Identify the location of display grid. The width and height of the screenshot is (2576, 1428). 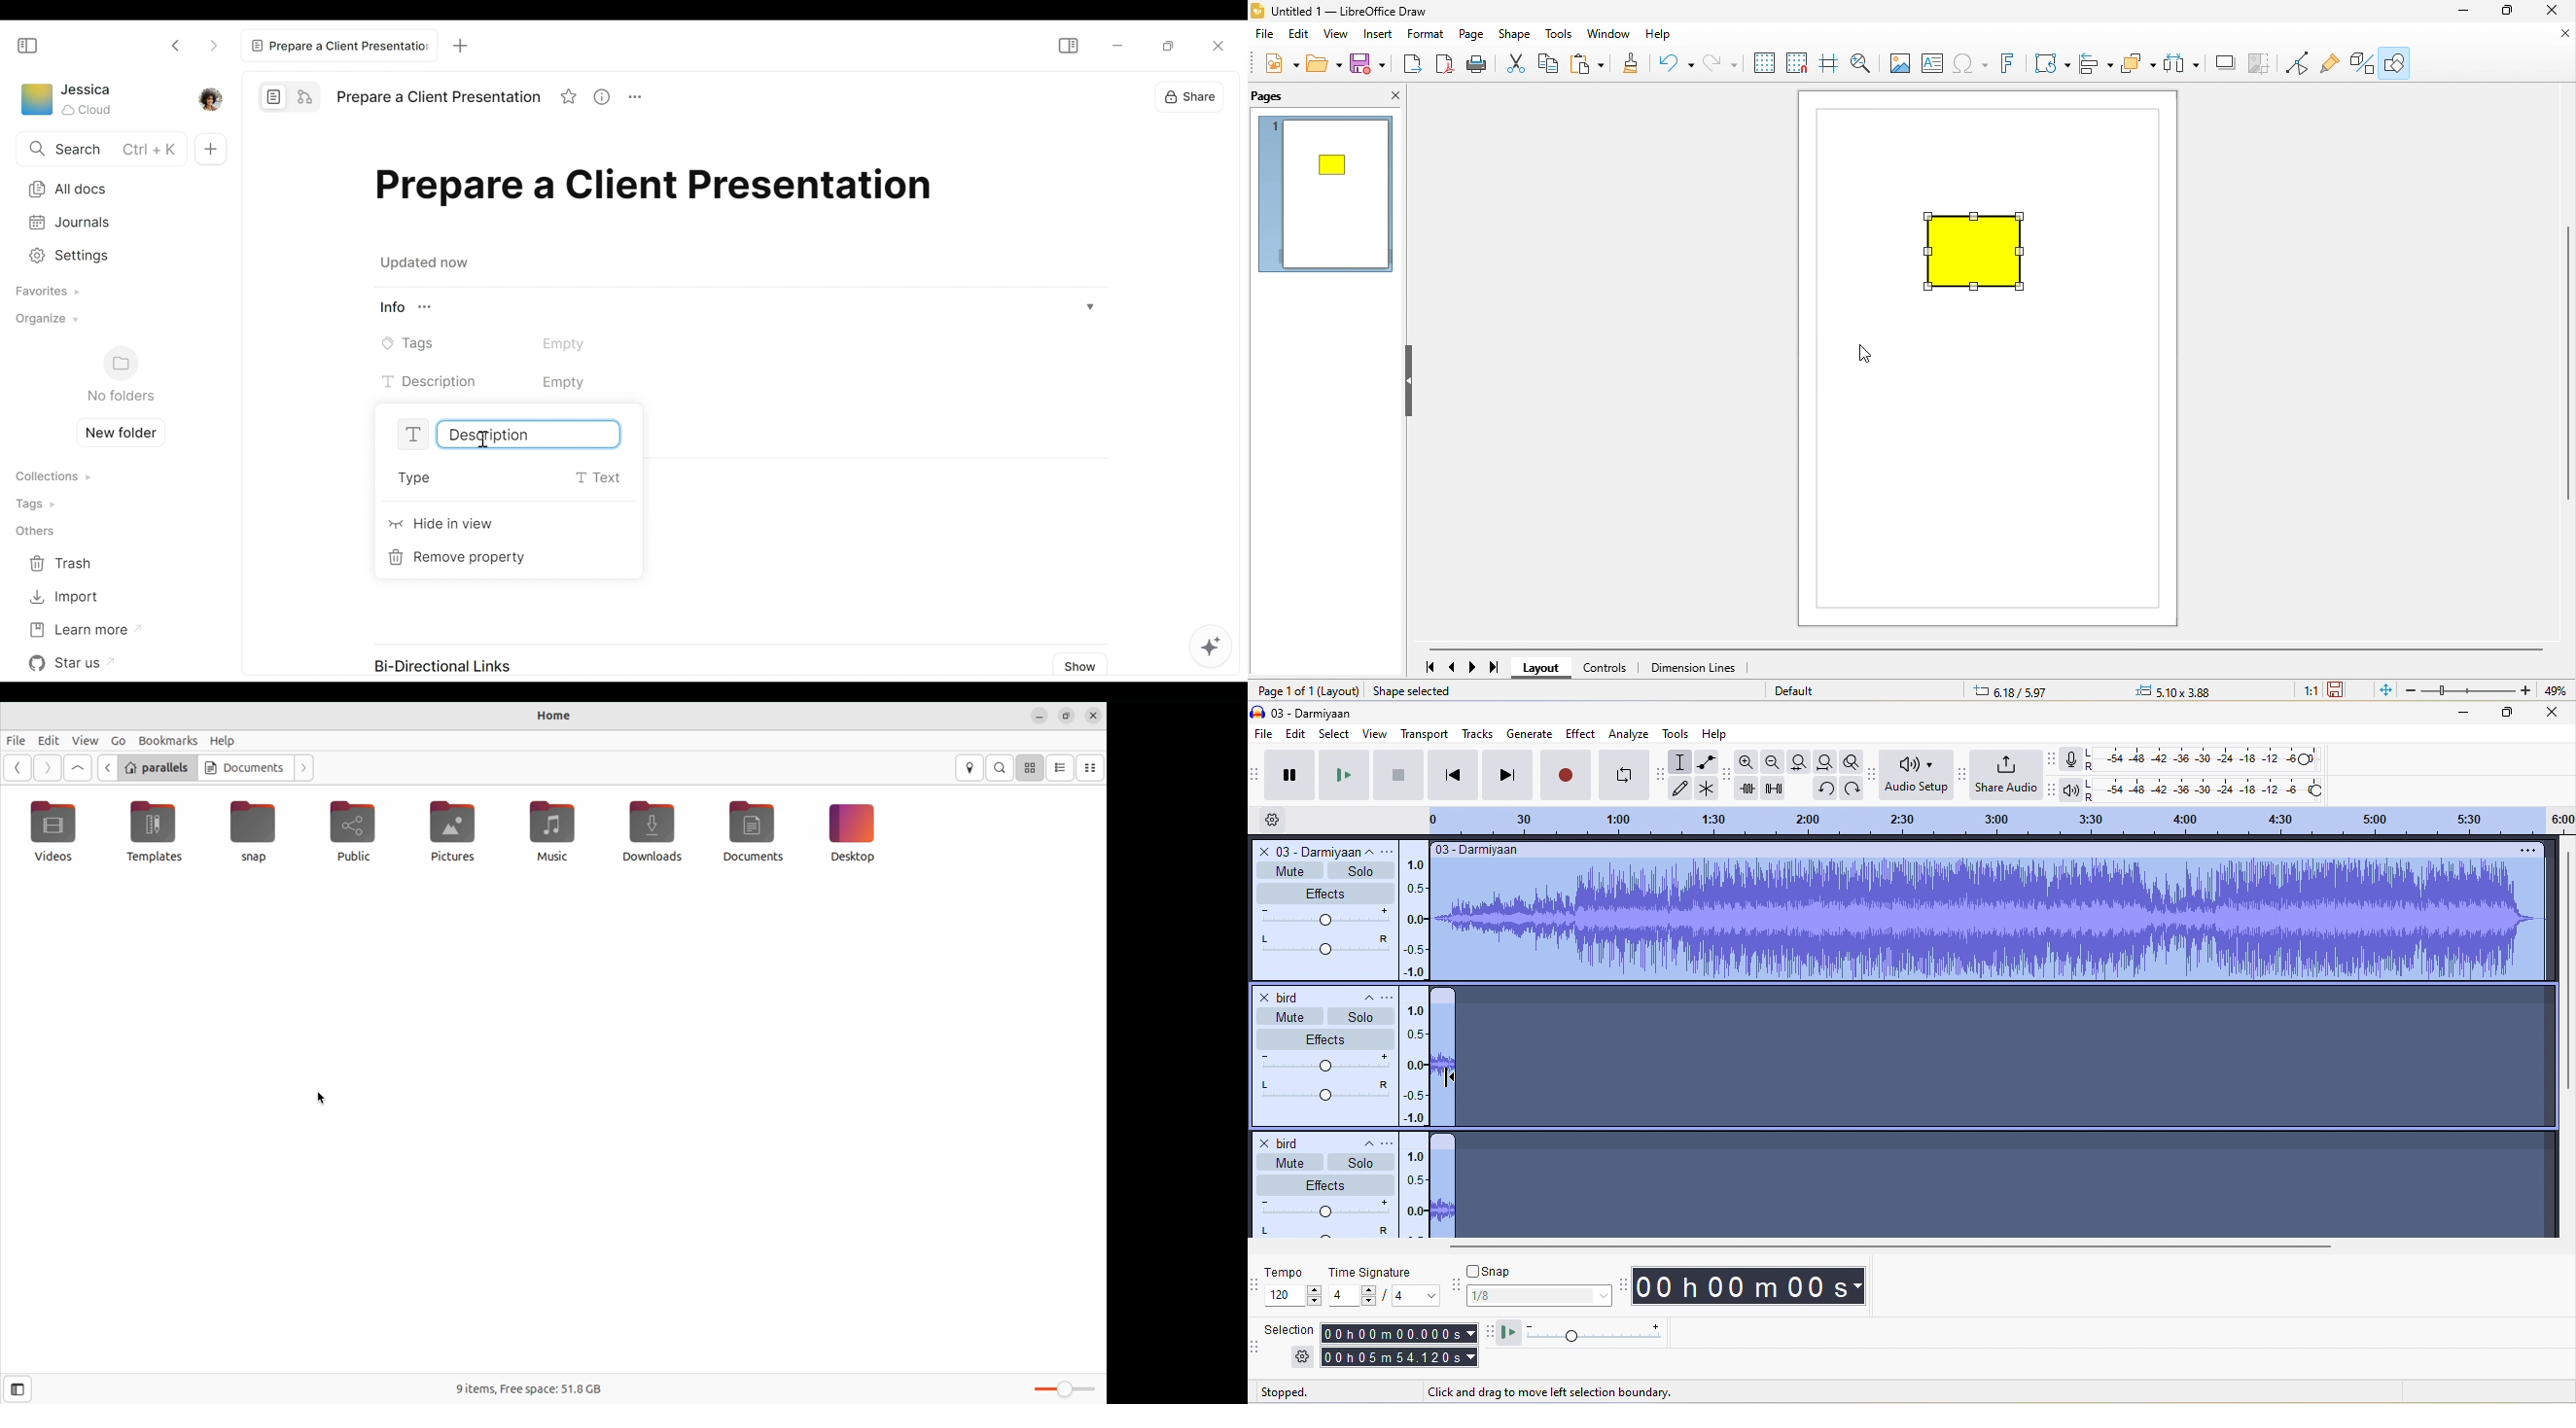
(1764, 61).